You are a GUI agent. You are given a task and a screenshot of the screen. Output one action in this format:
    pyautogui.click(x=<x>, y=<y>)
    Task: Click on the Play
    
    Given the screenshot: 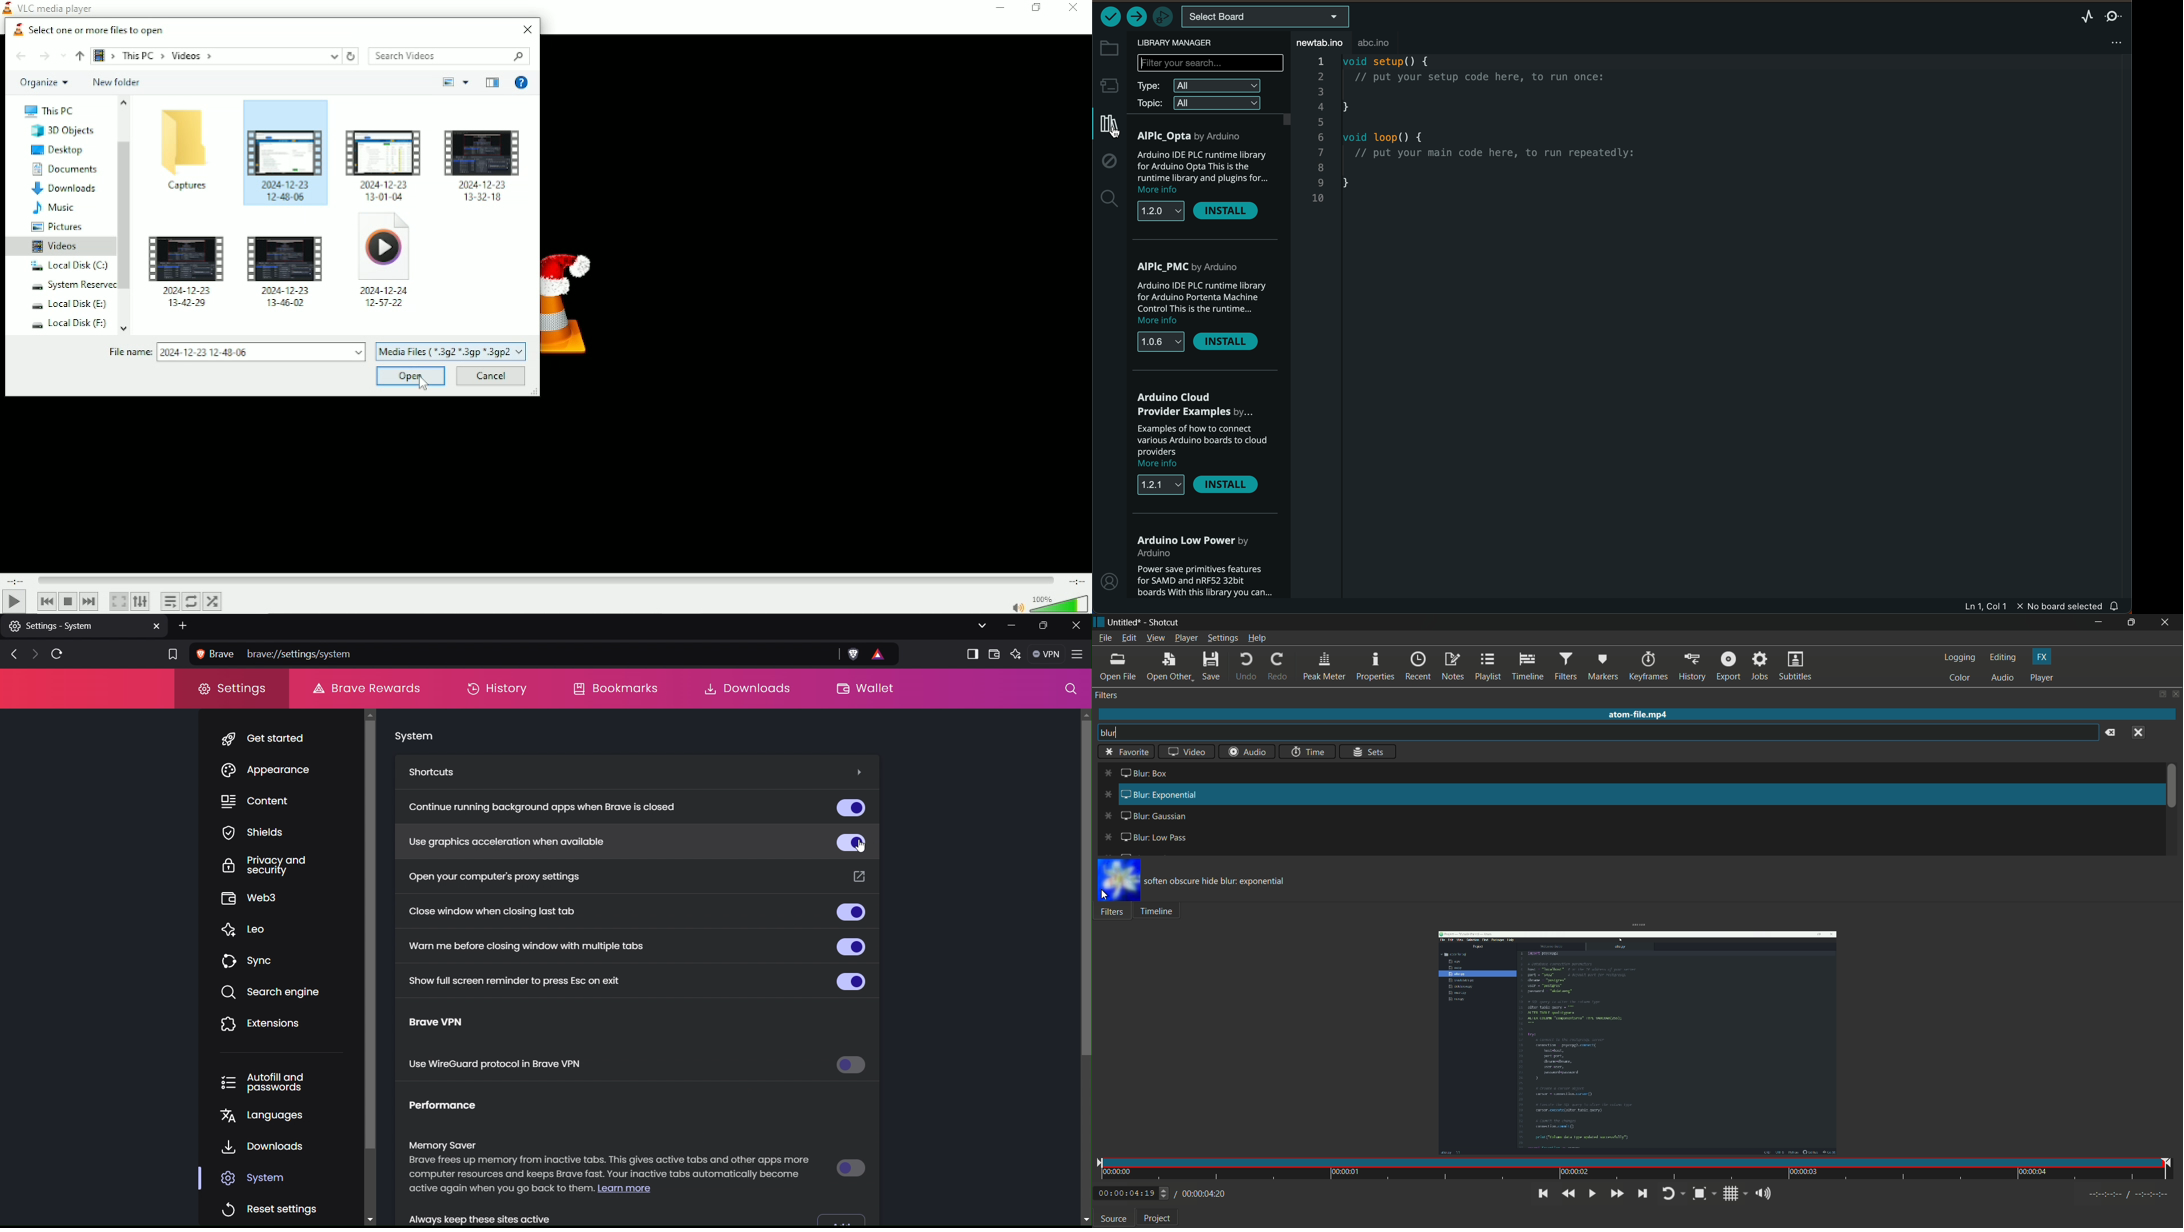 What is the action you would take?
    pyautogui.click(x=15, y=602)
    